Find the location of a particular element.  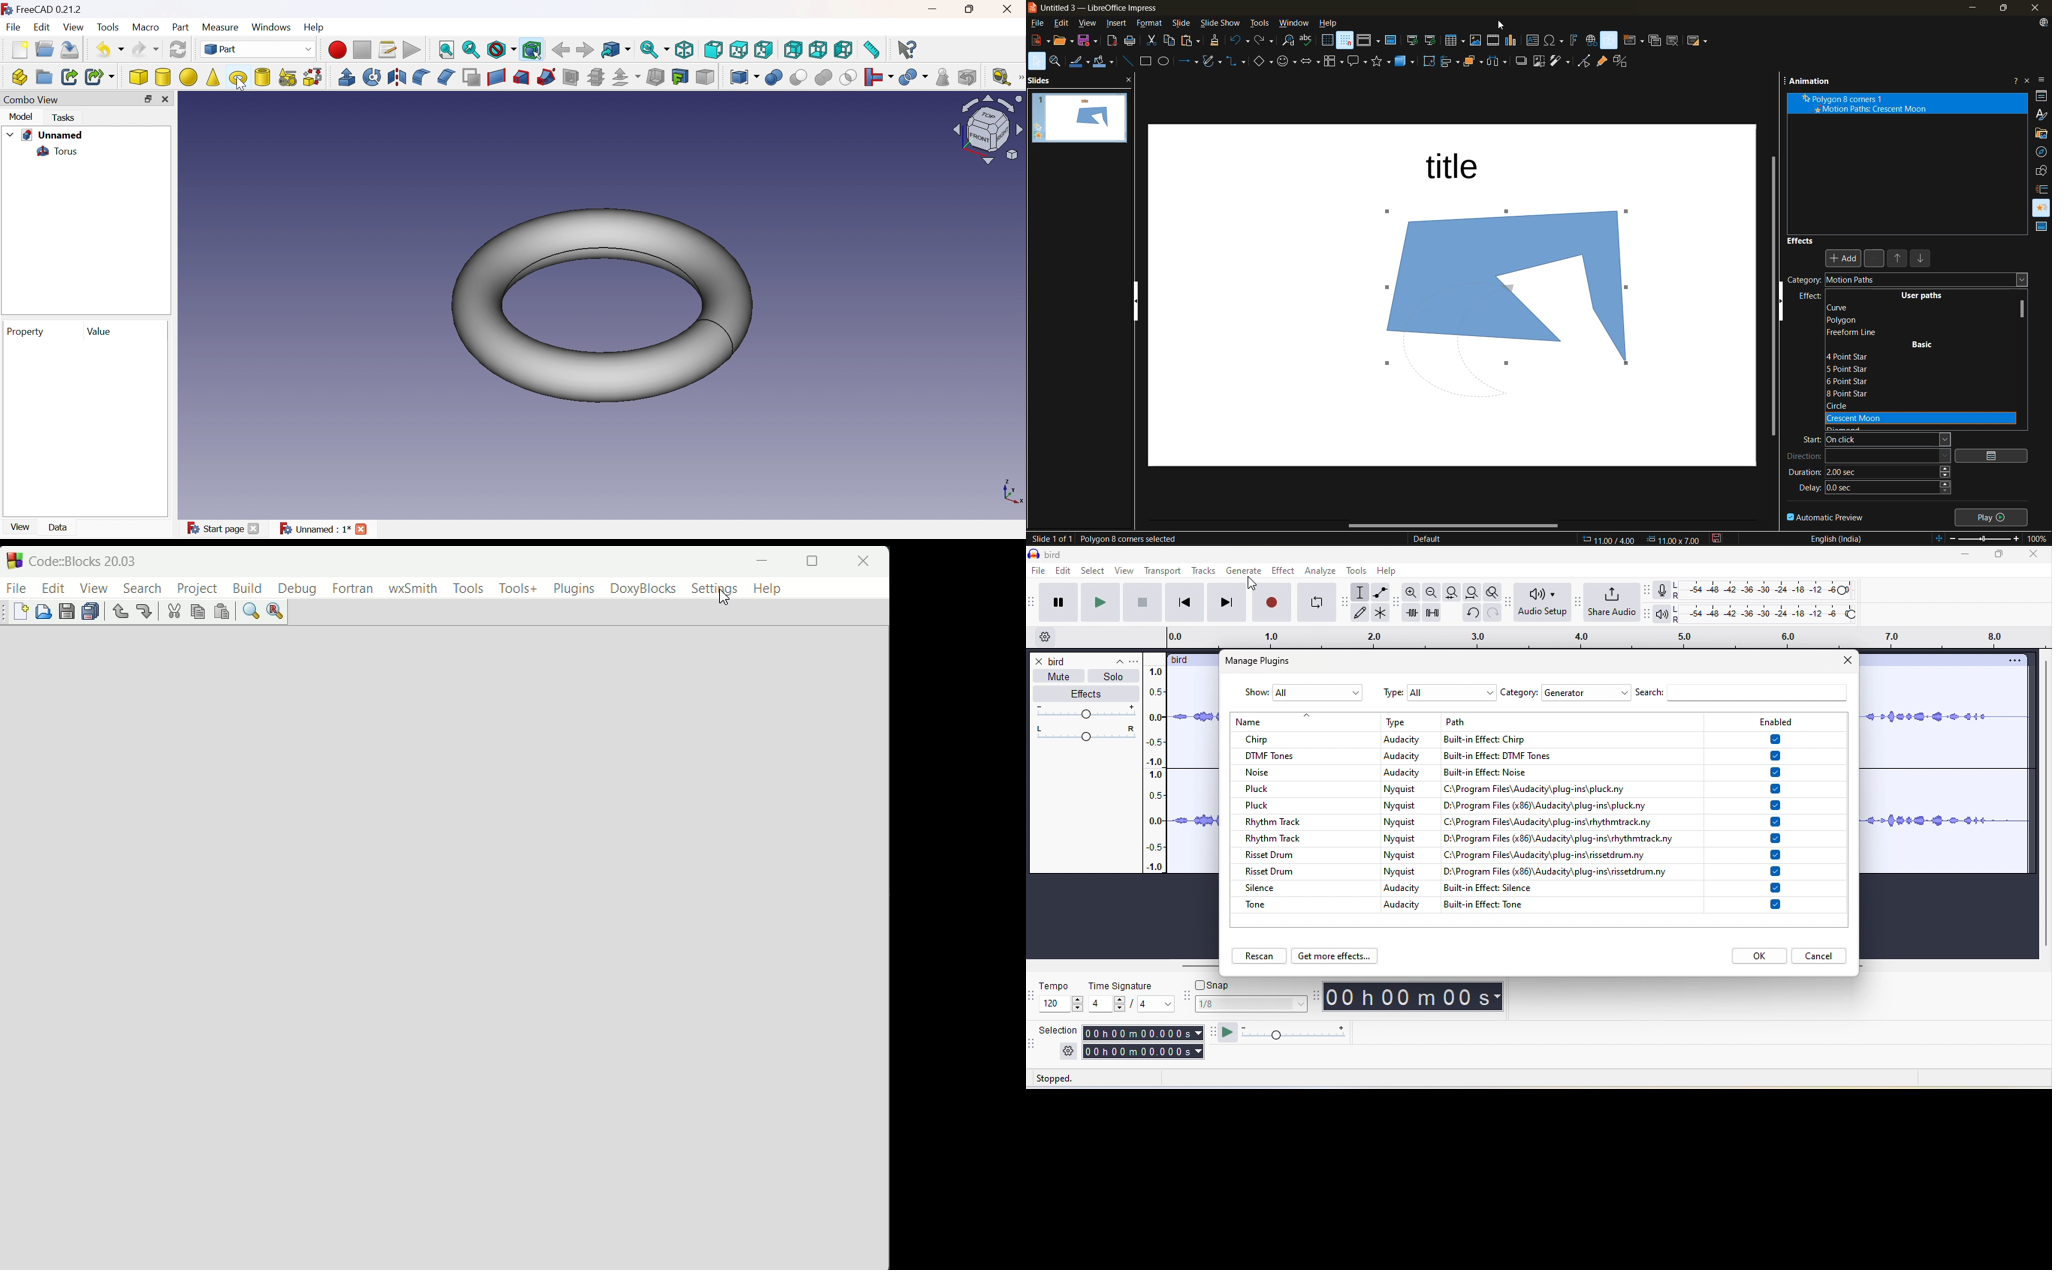

ok is located at coordinates (1759, 956).